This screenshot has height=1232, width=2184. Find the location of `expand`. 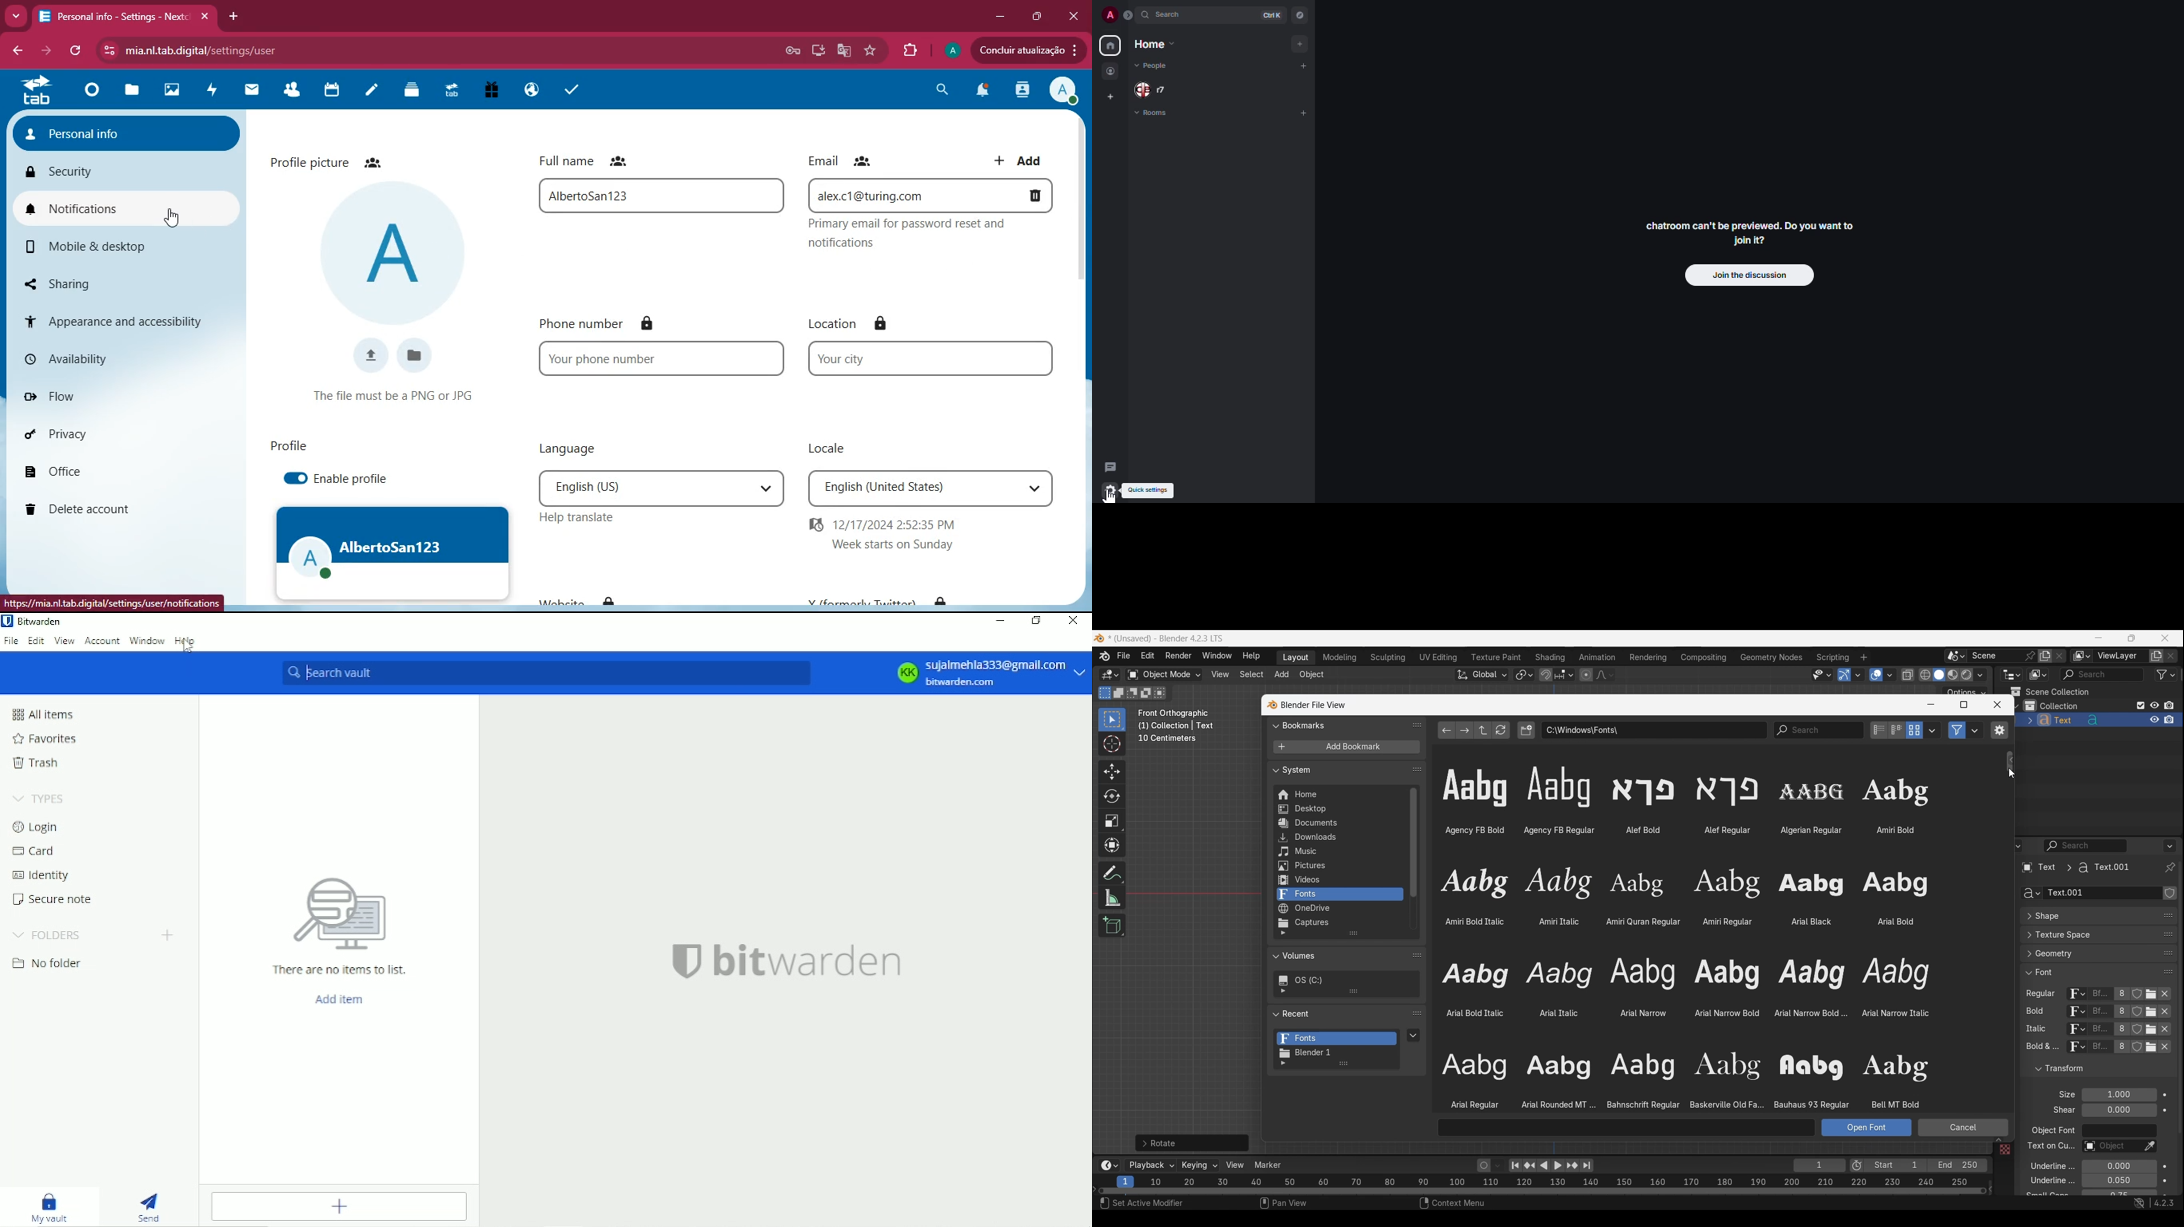

expand is located at coordinates (1129, 15).